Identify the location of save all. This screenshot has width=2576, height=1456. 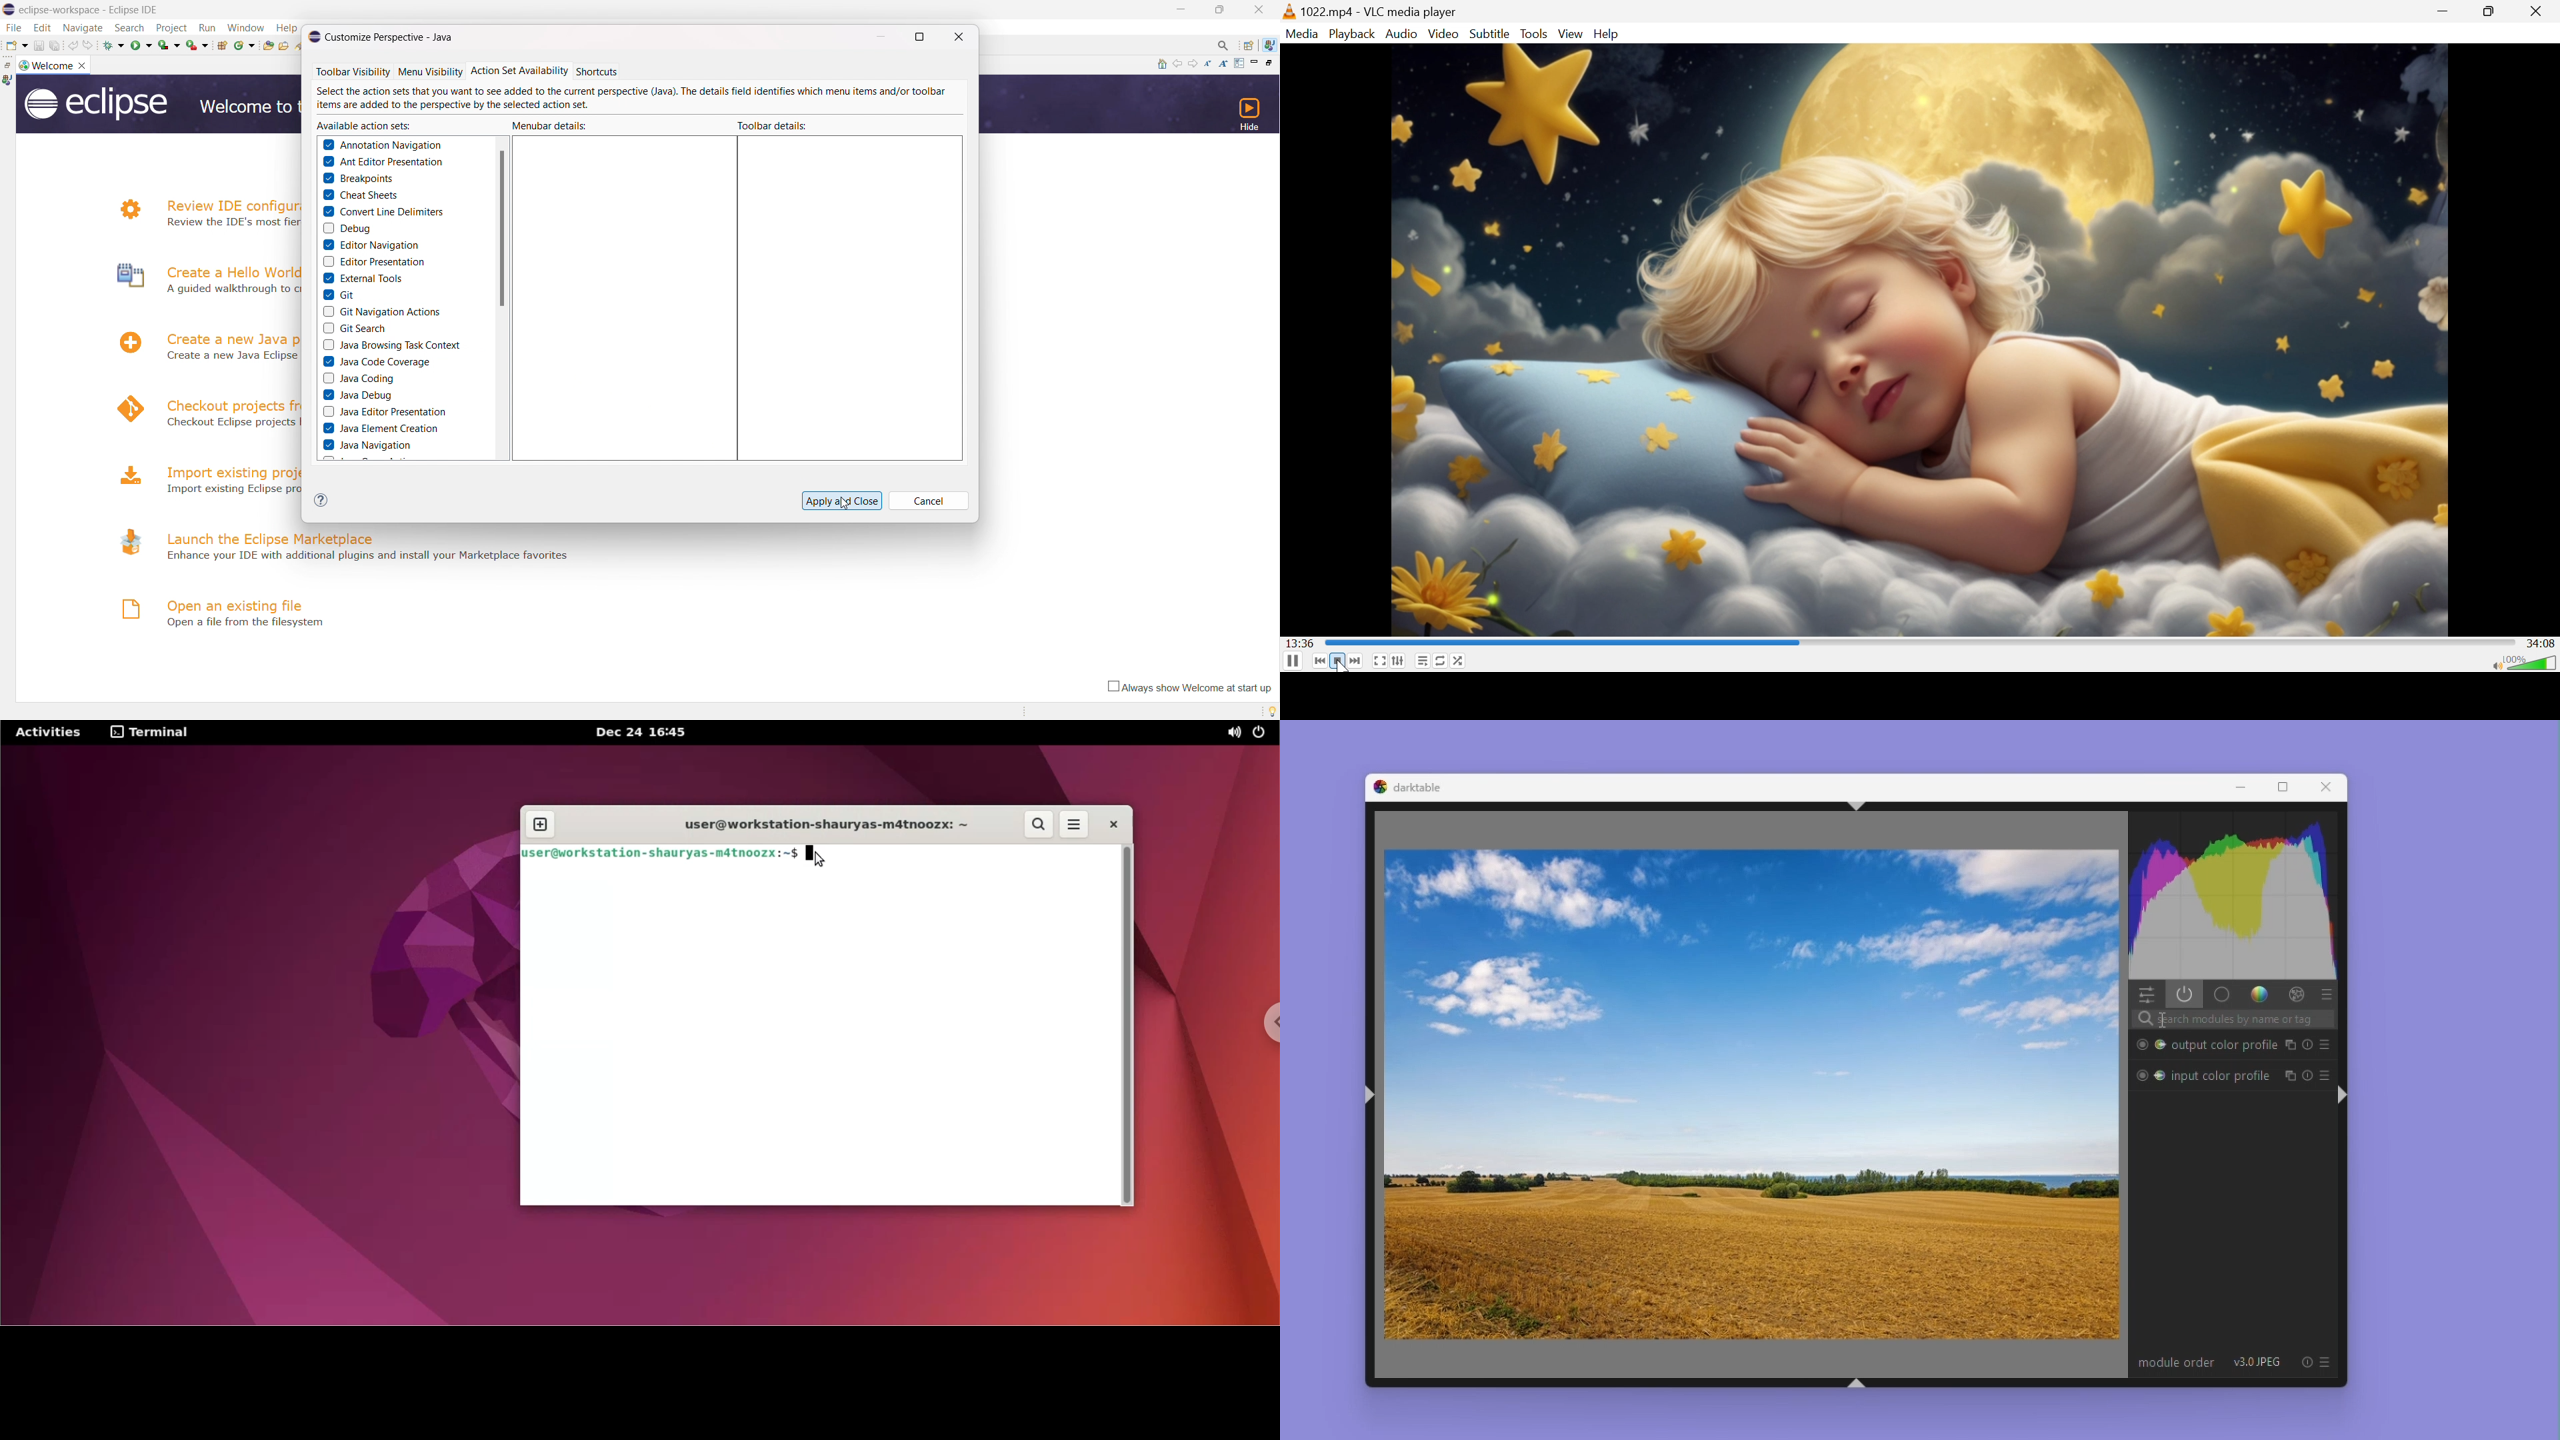
(55, 45).